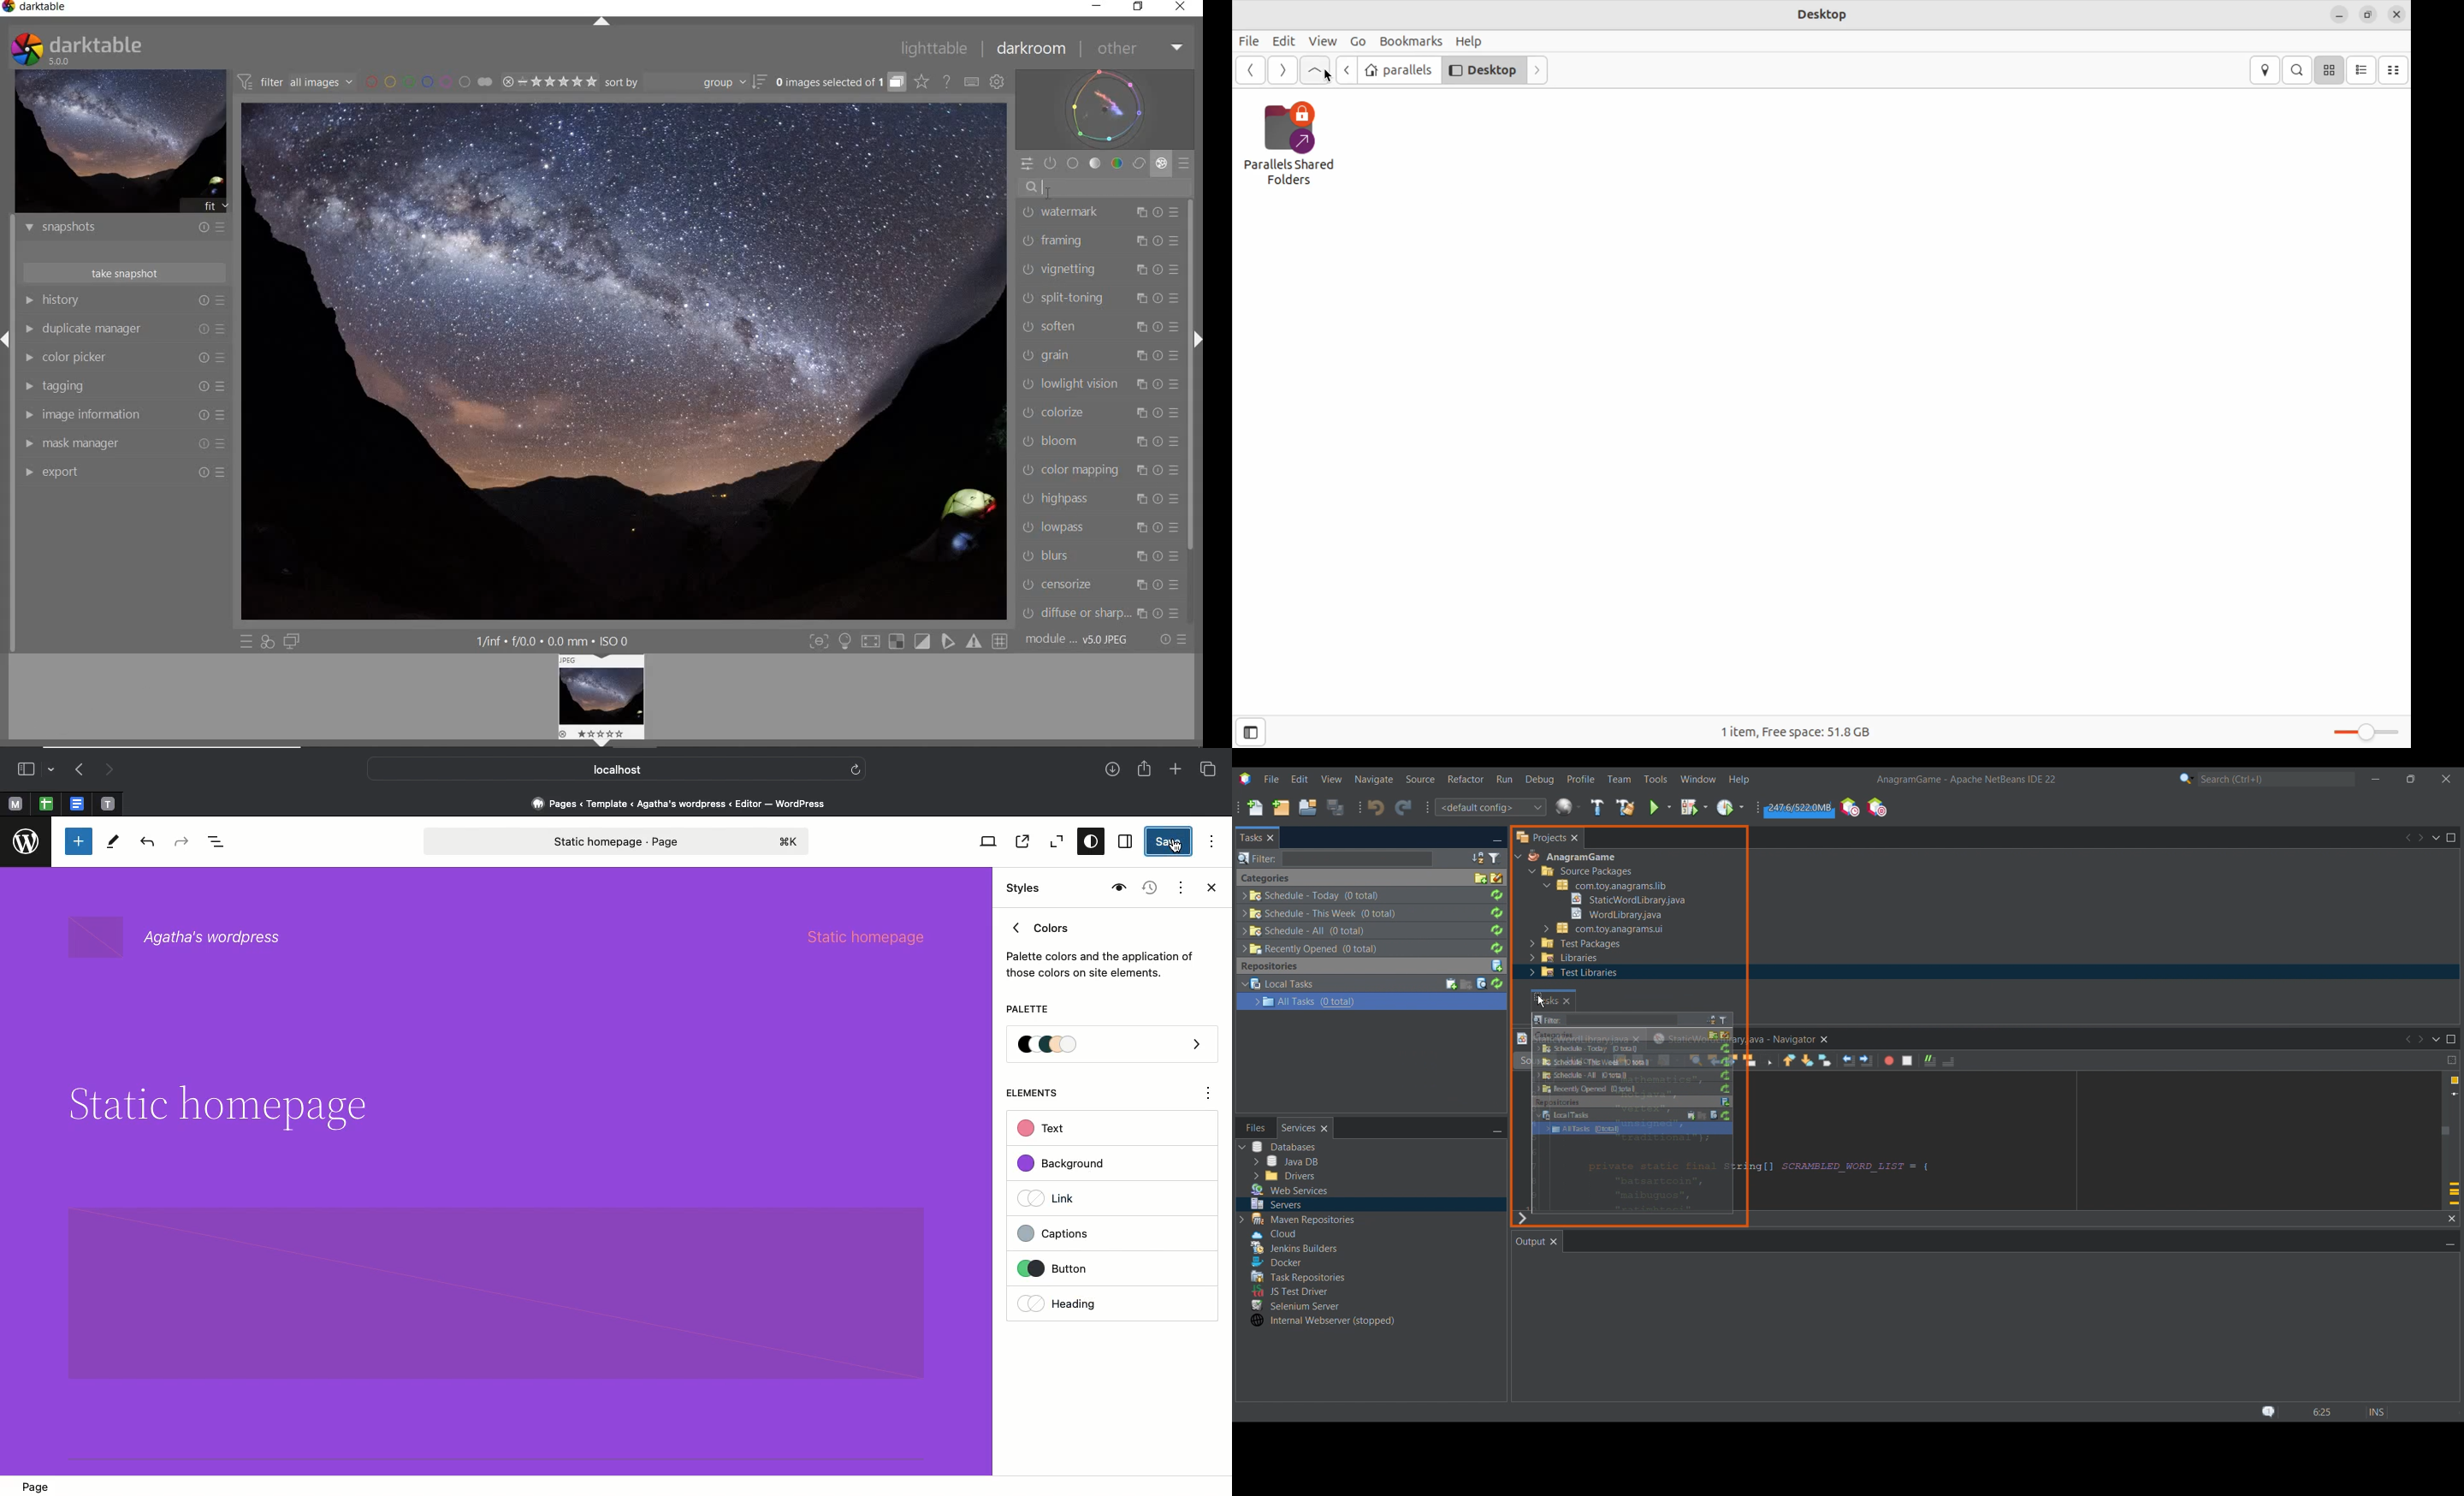  Describe the element at coordinates (29, 300) in the screenshot. I see `HISTORY` at that location.